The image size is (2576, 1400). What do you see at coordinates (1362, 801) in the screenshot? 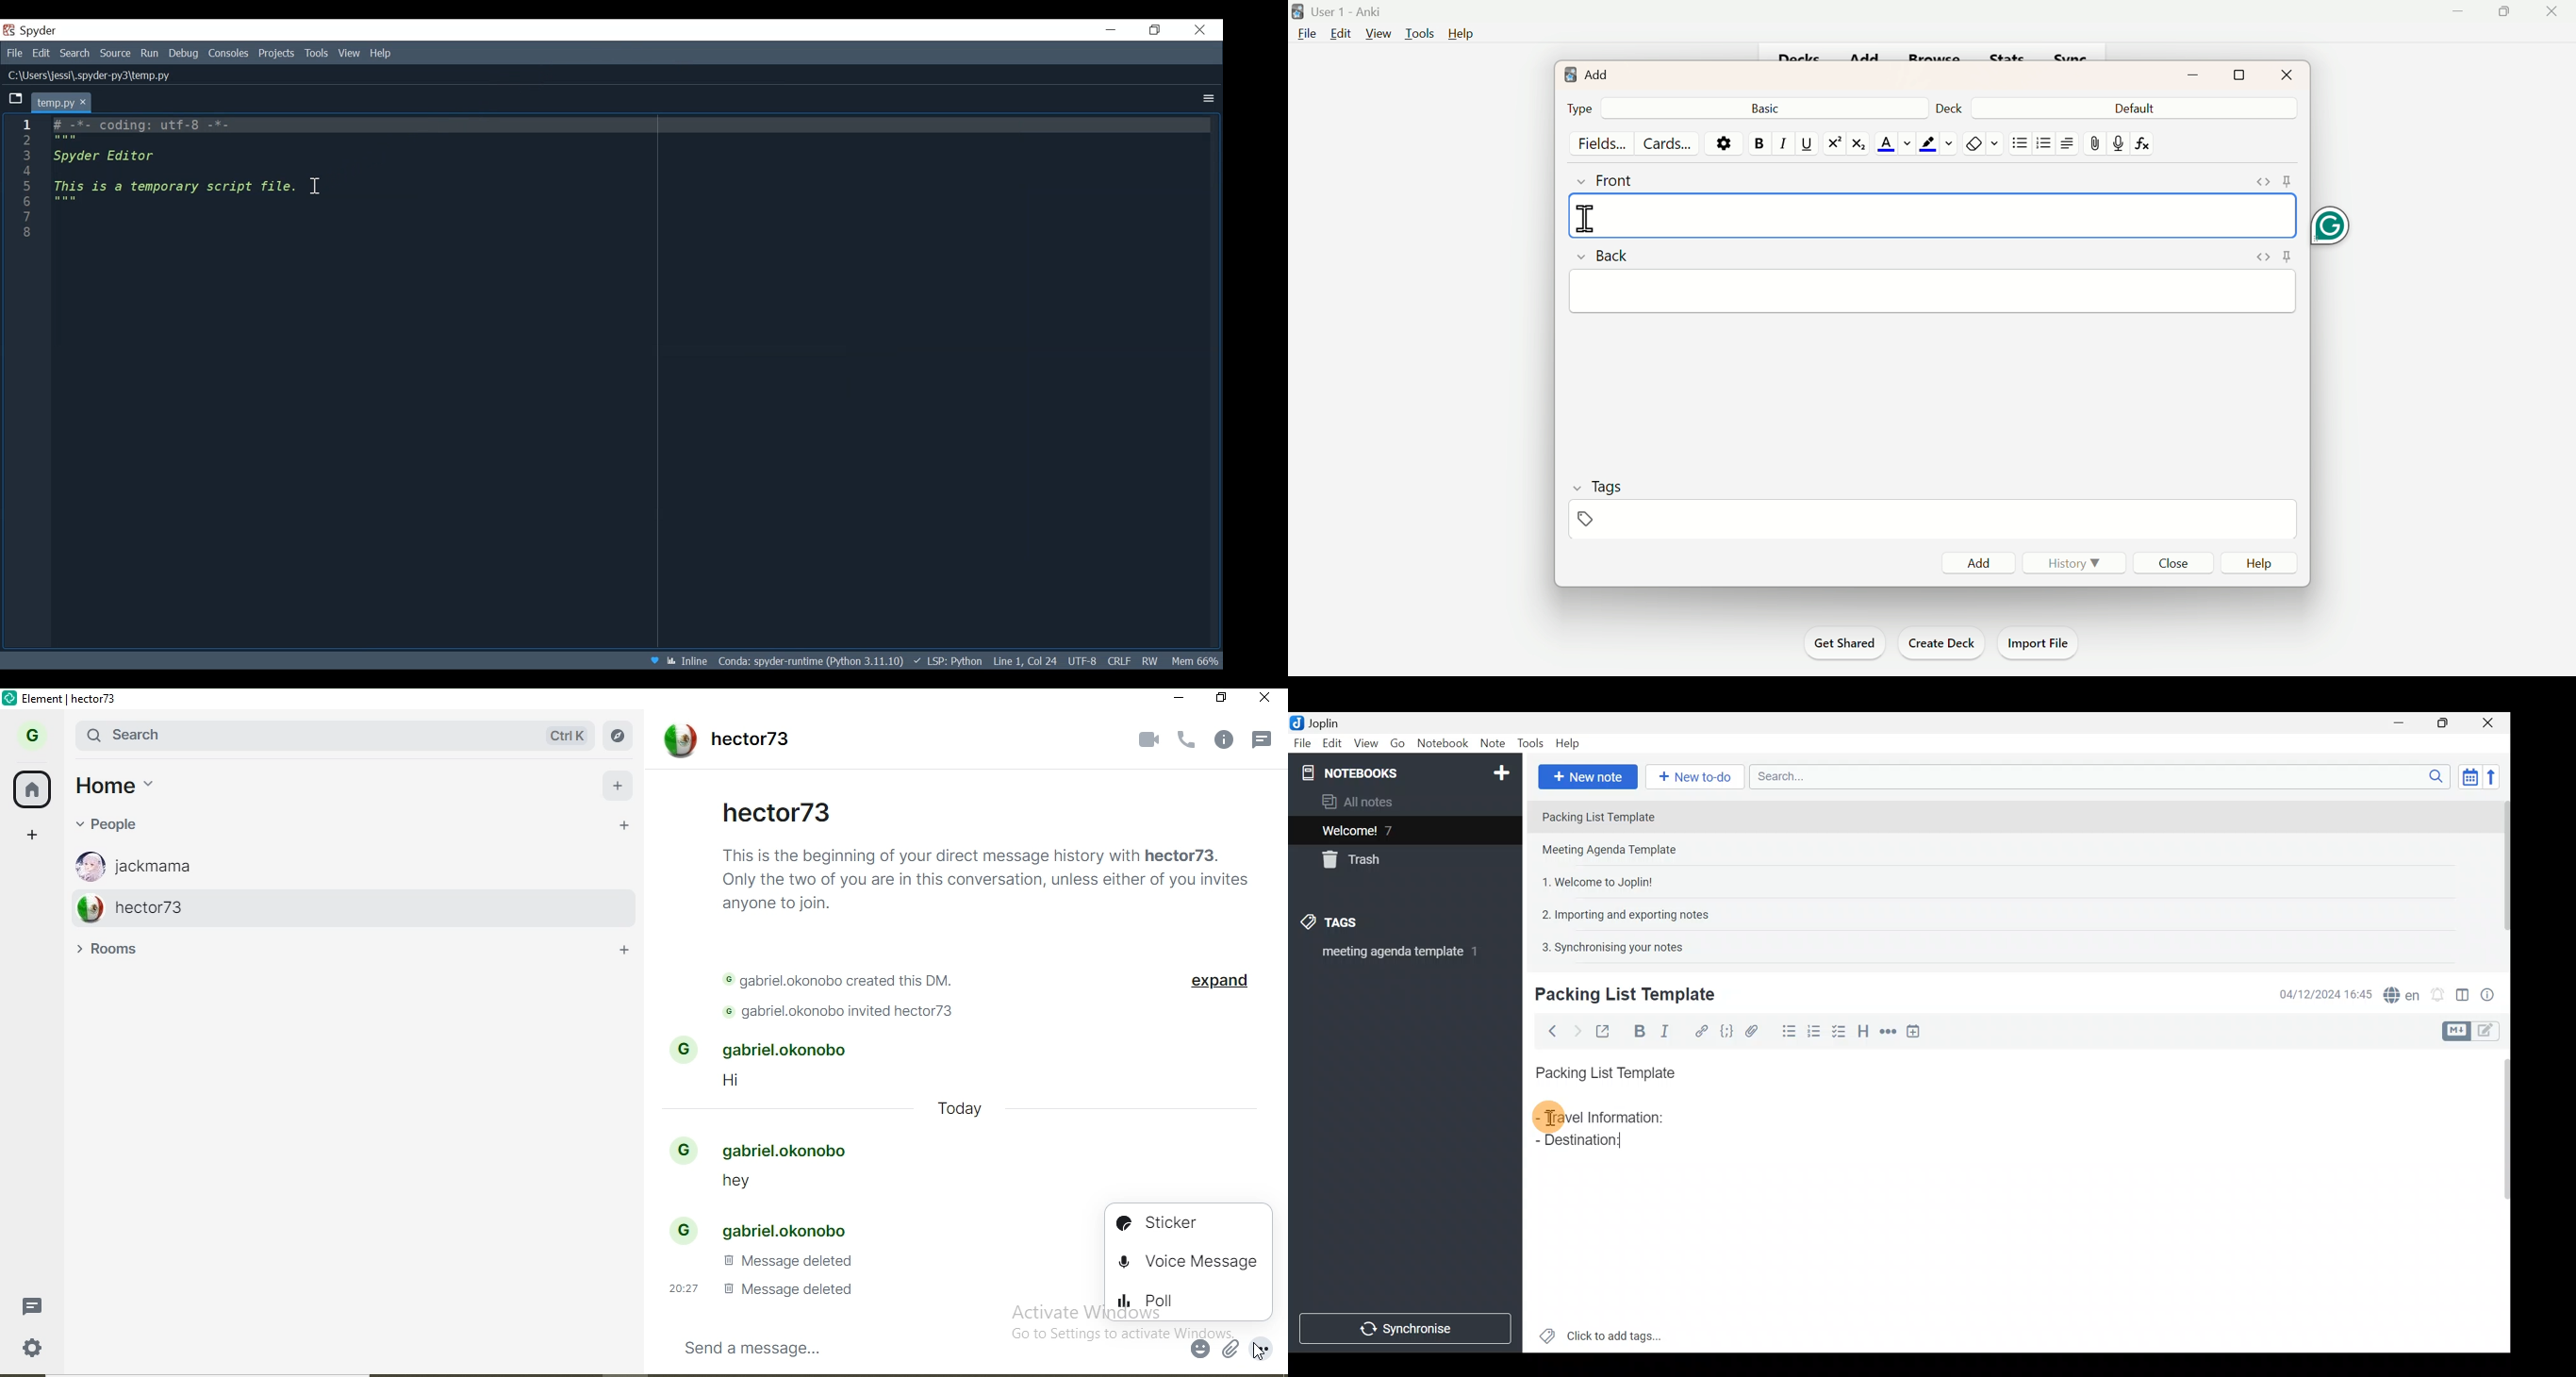
I see `All notes` at bounding box center [1362, 801].